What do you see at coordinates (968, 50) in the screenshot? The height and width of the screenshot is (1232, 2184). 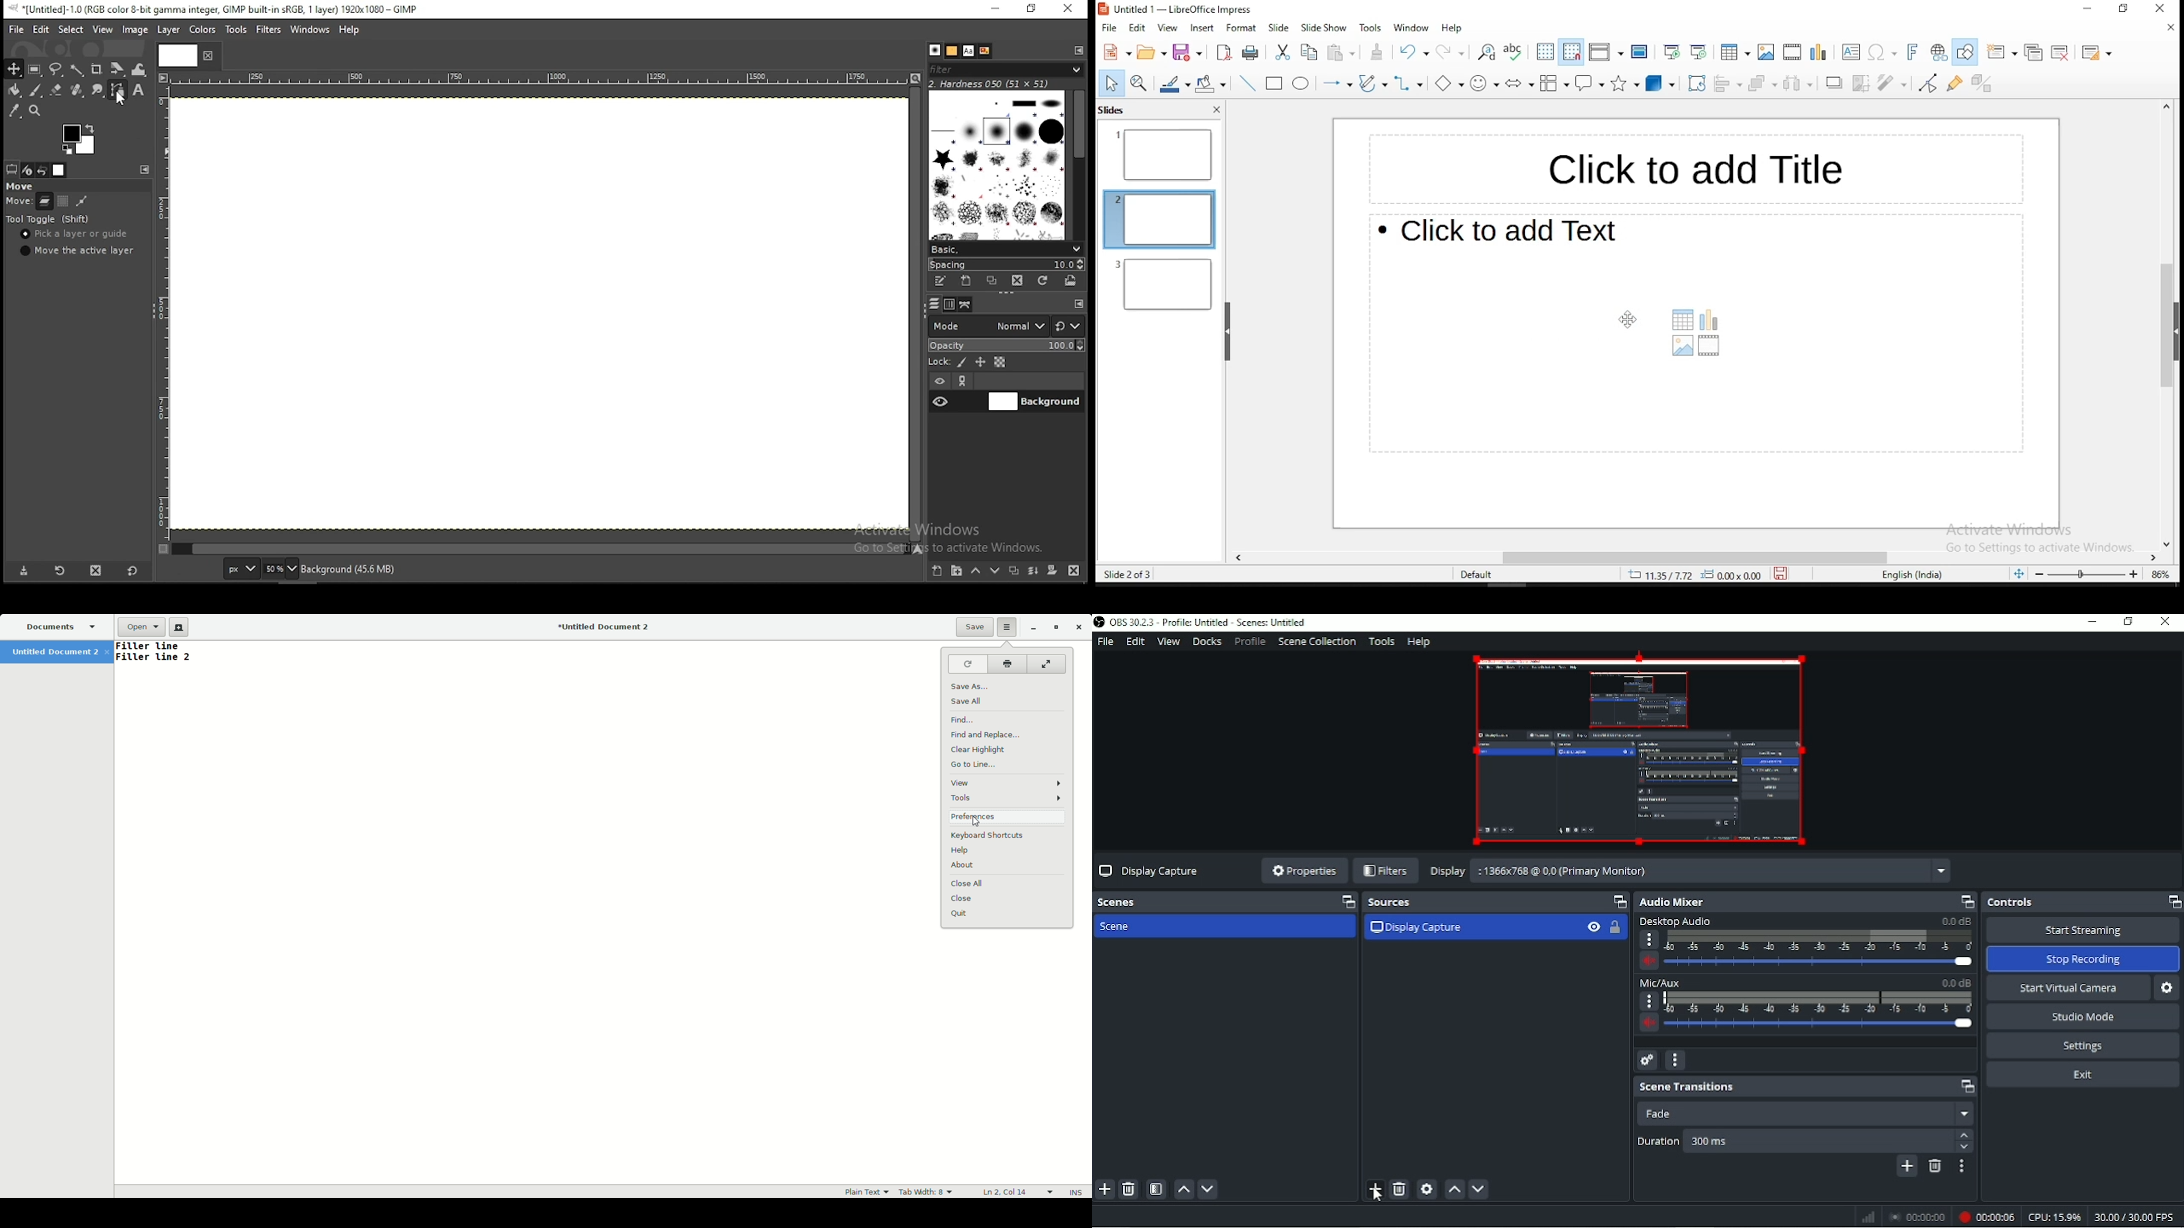 I see `text` at bounding box center [968, 50].